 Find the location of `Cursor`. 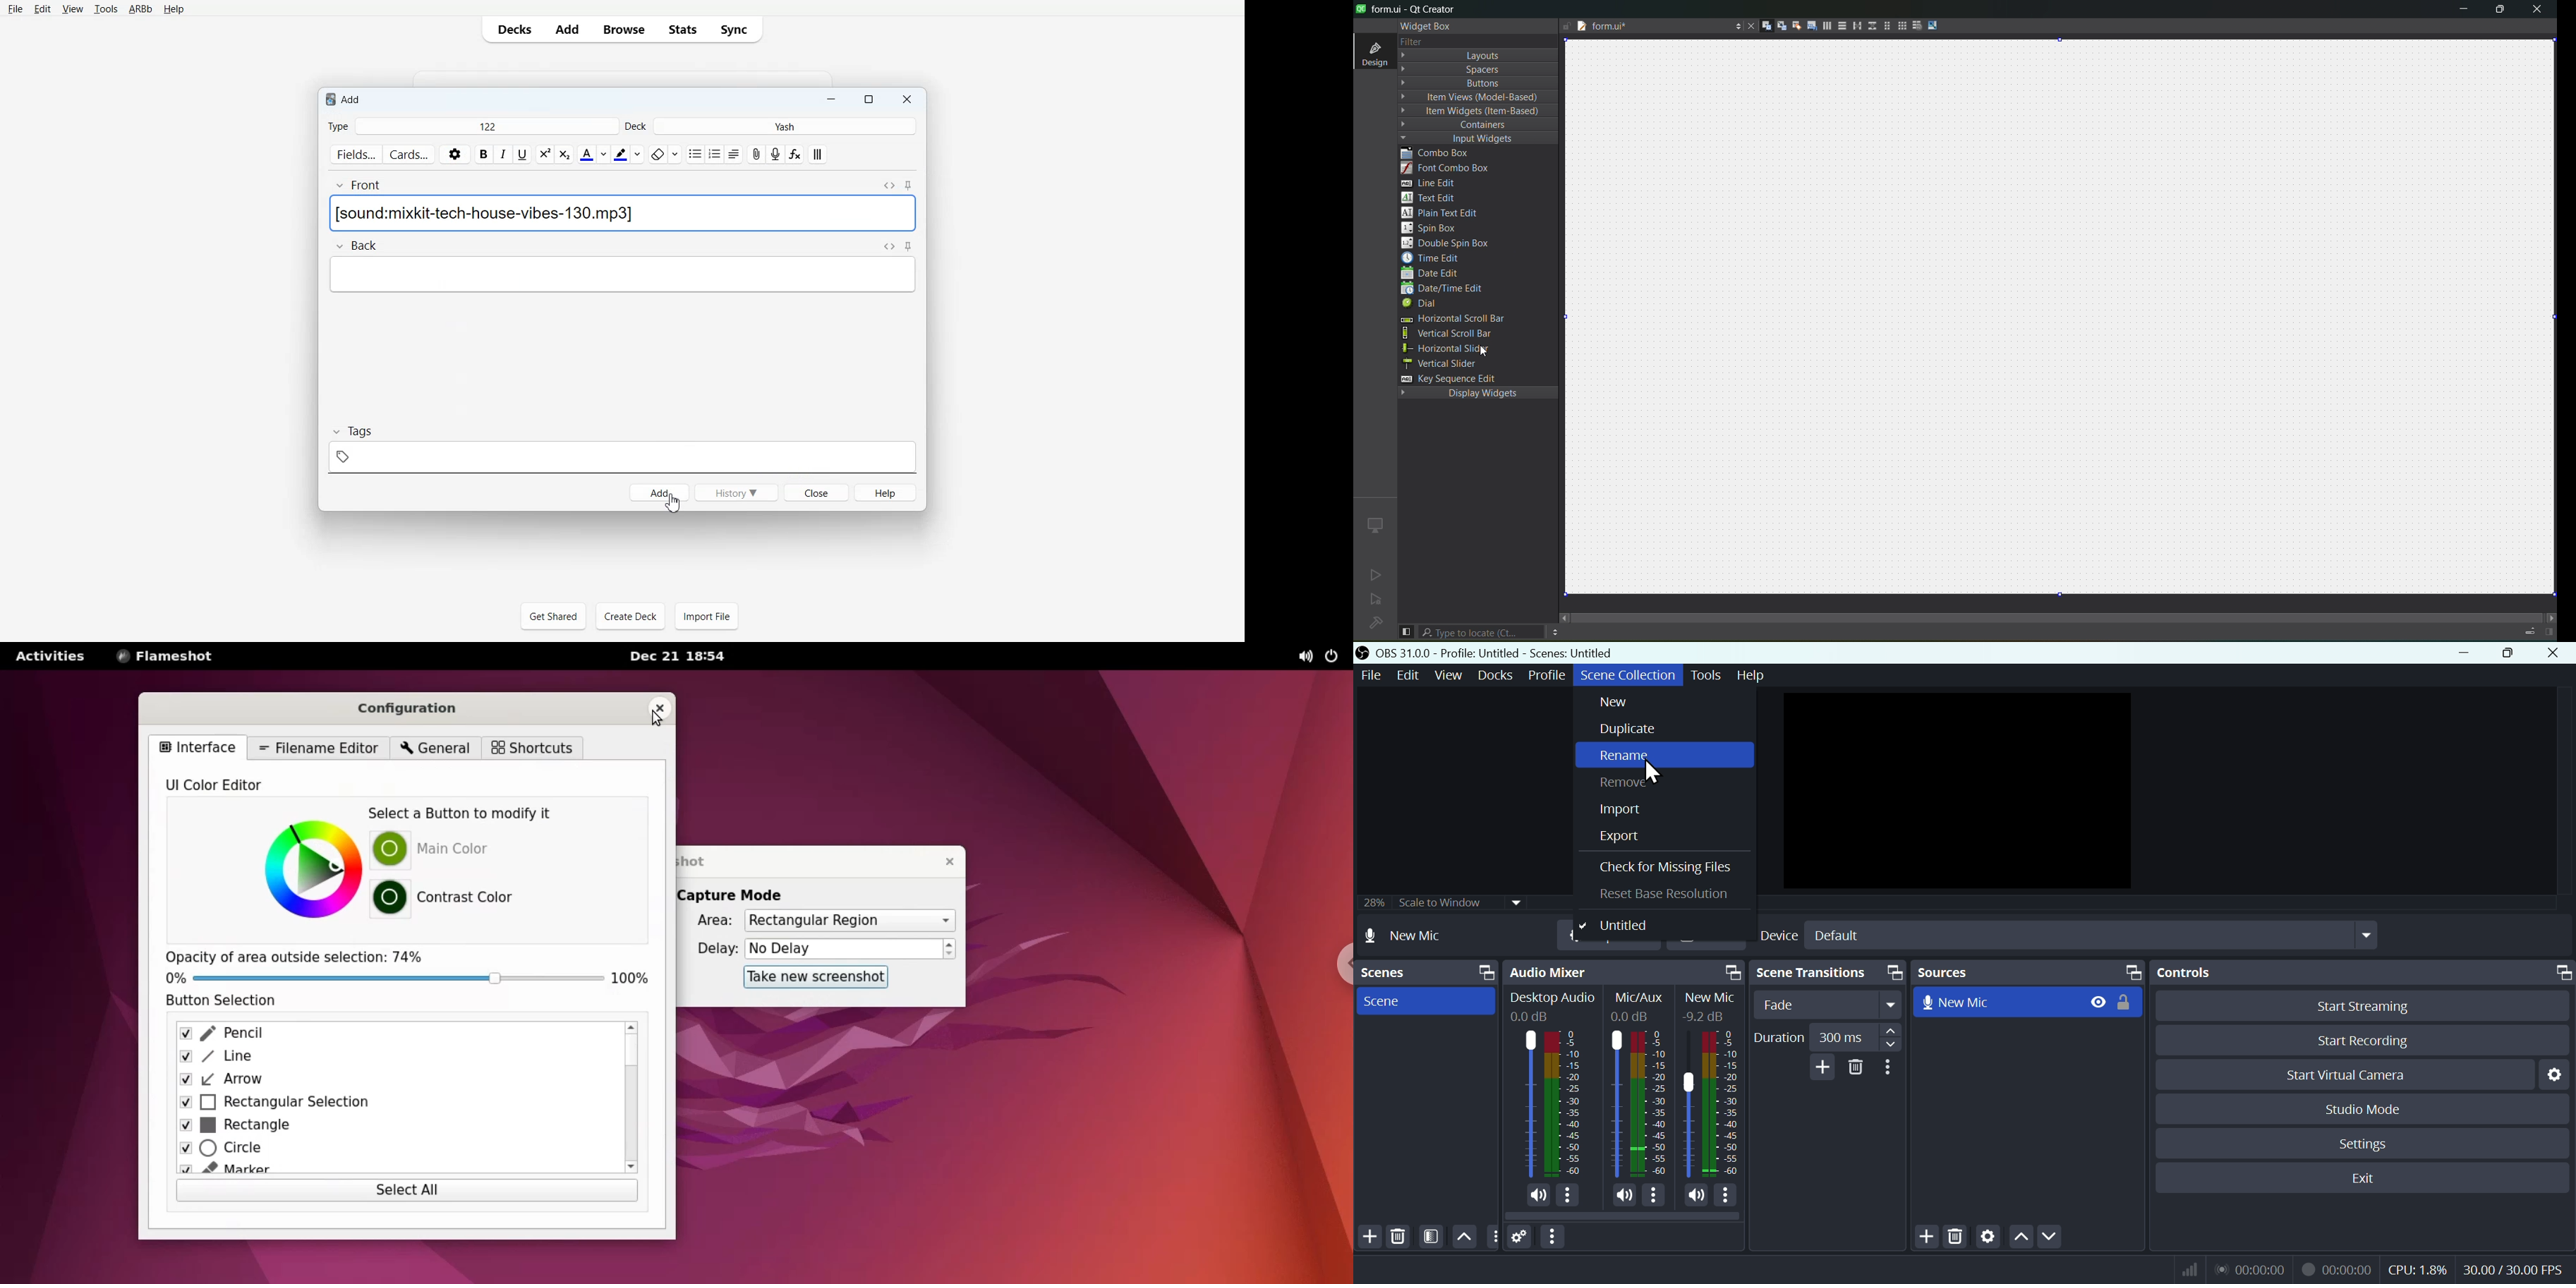

Cursor is located at coordinates (673, 503).